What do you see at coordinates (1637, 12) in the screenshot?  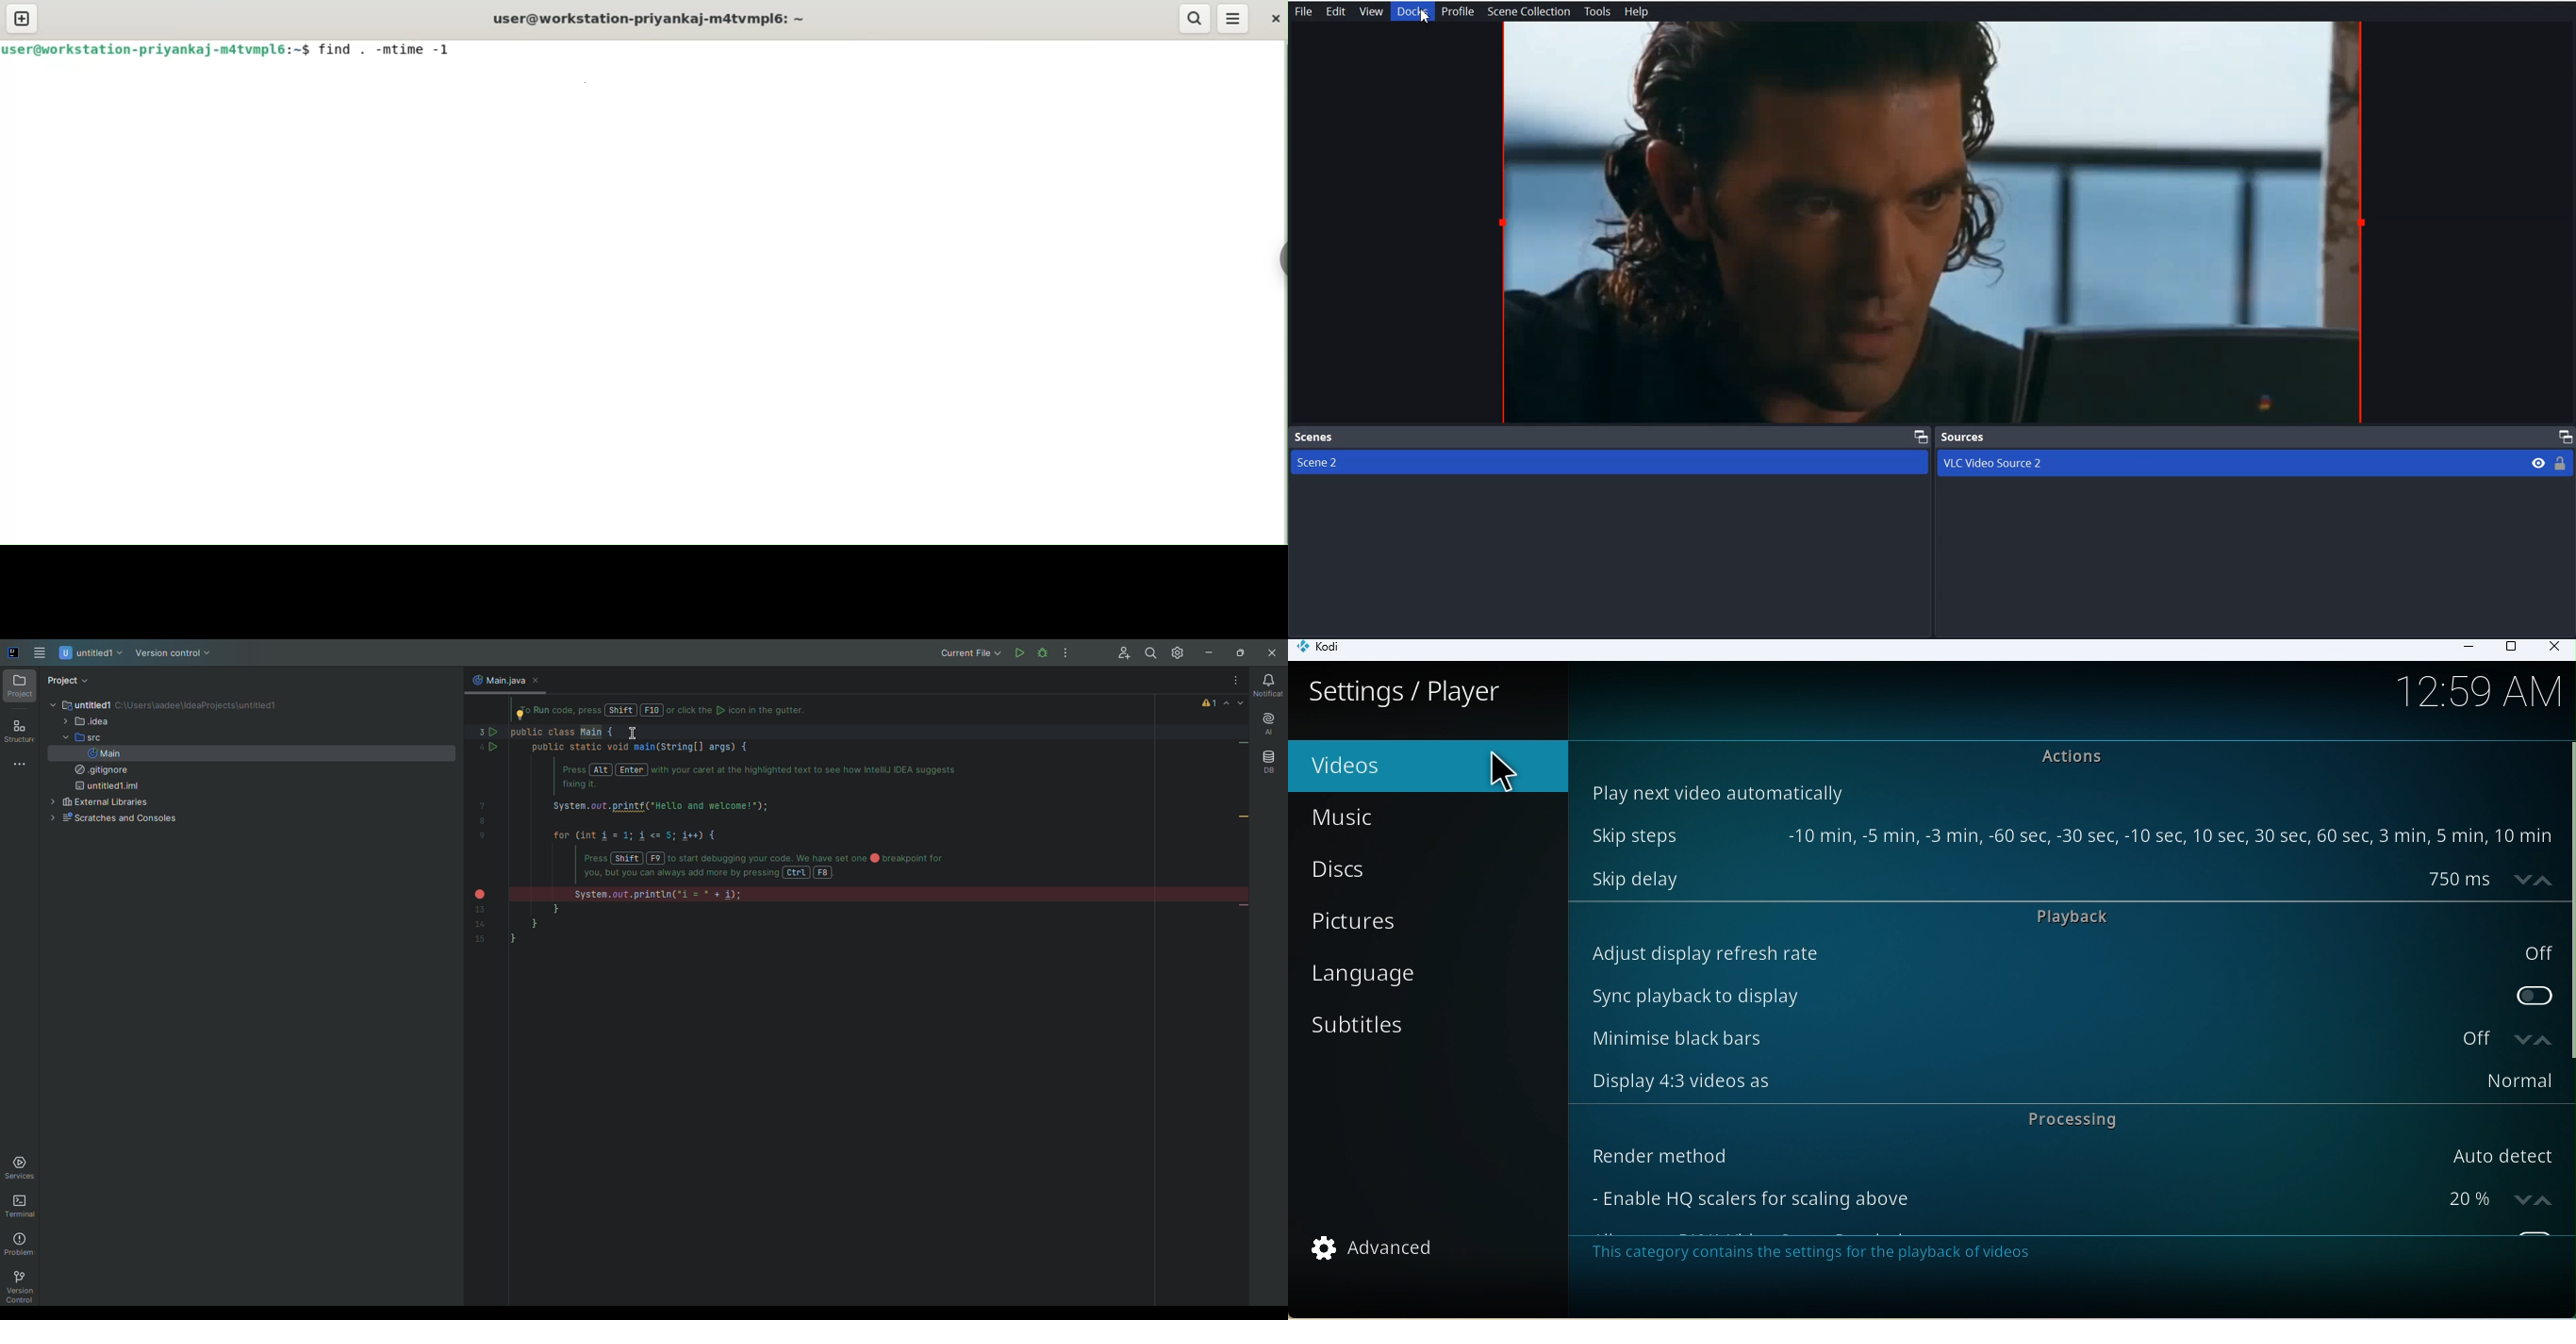 I see `Help` at bounding box center [1637, 12].